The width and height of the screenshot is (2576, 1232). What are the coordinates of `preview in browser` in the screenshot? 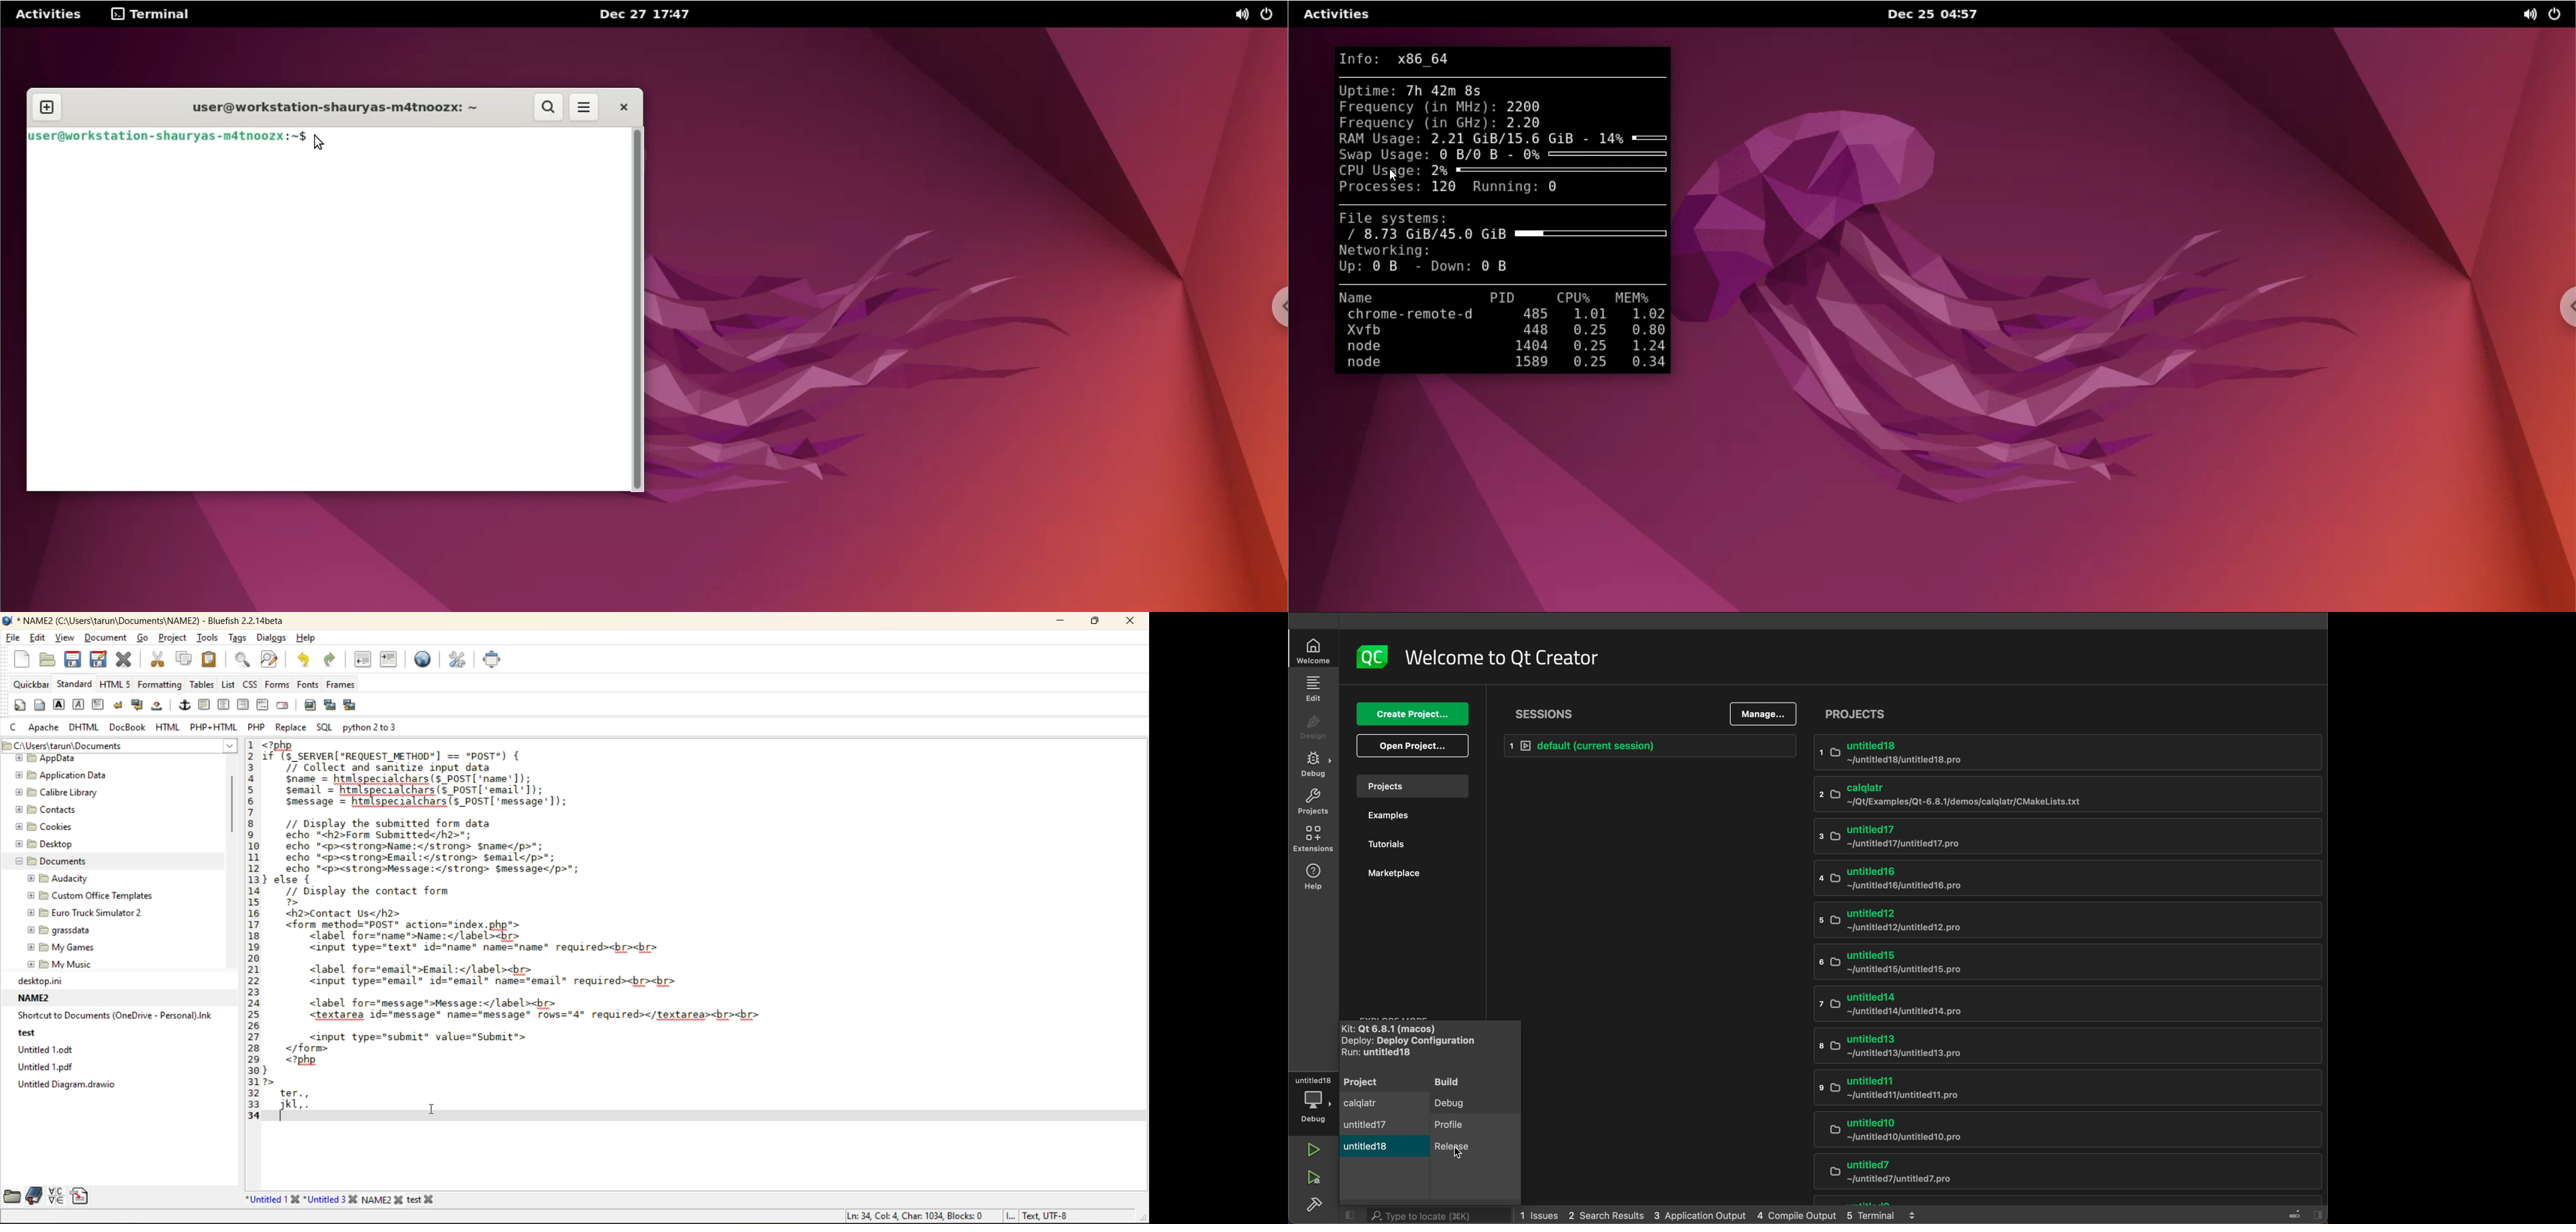 It's located at (426, 660).